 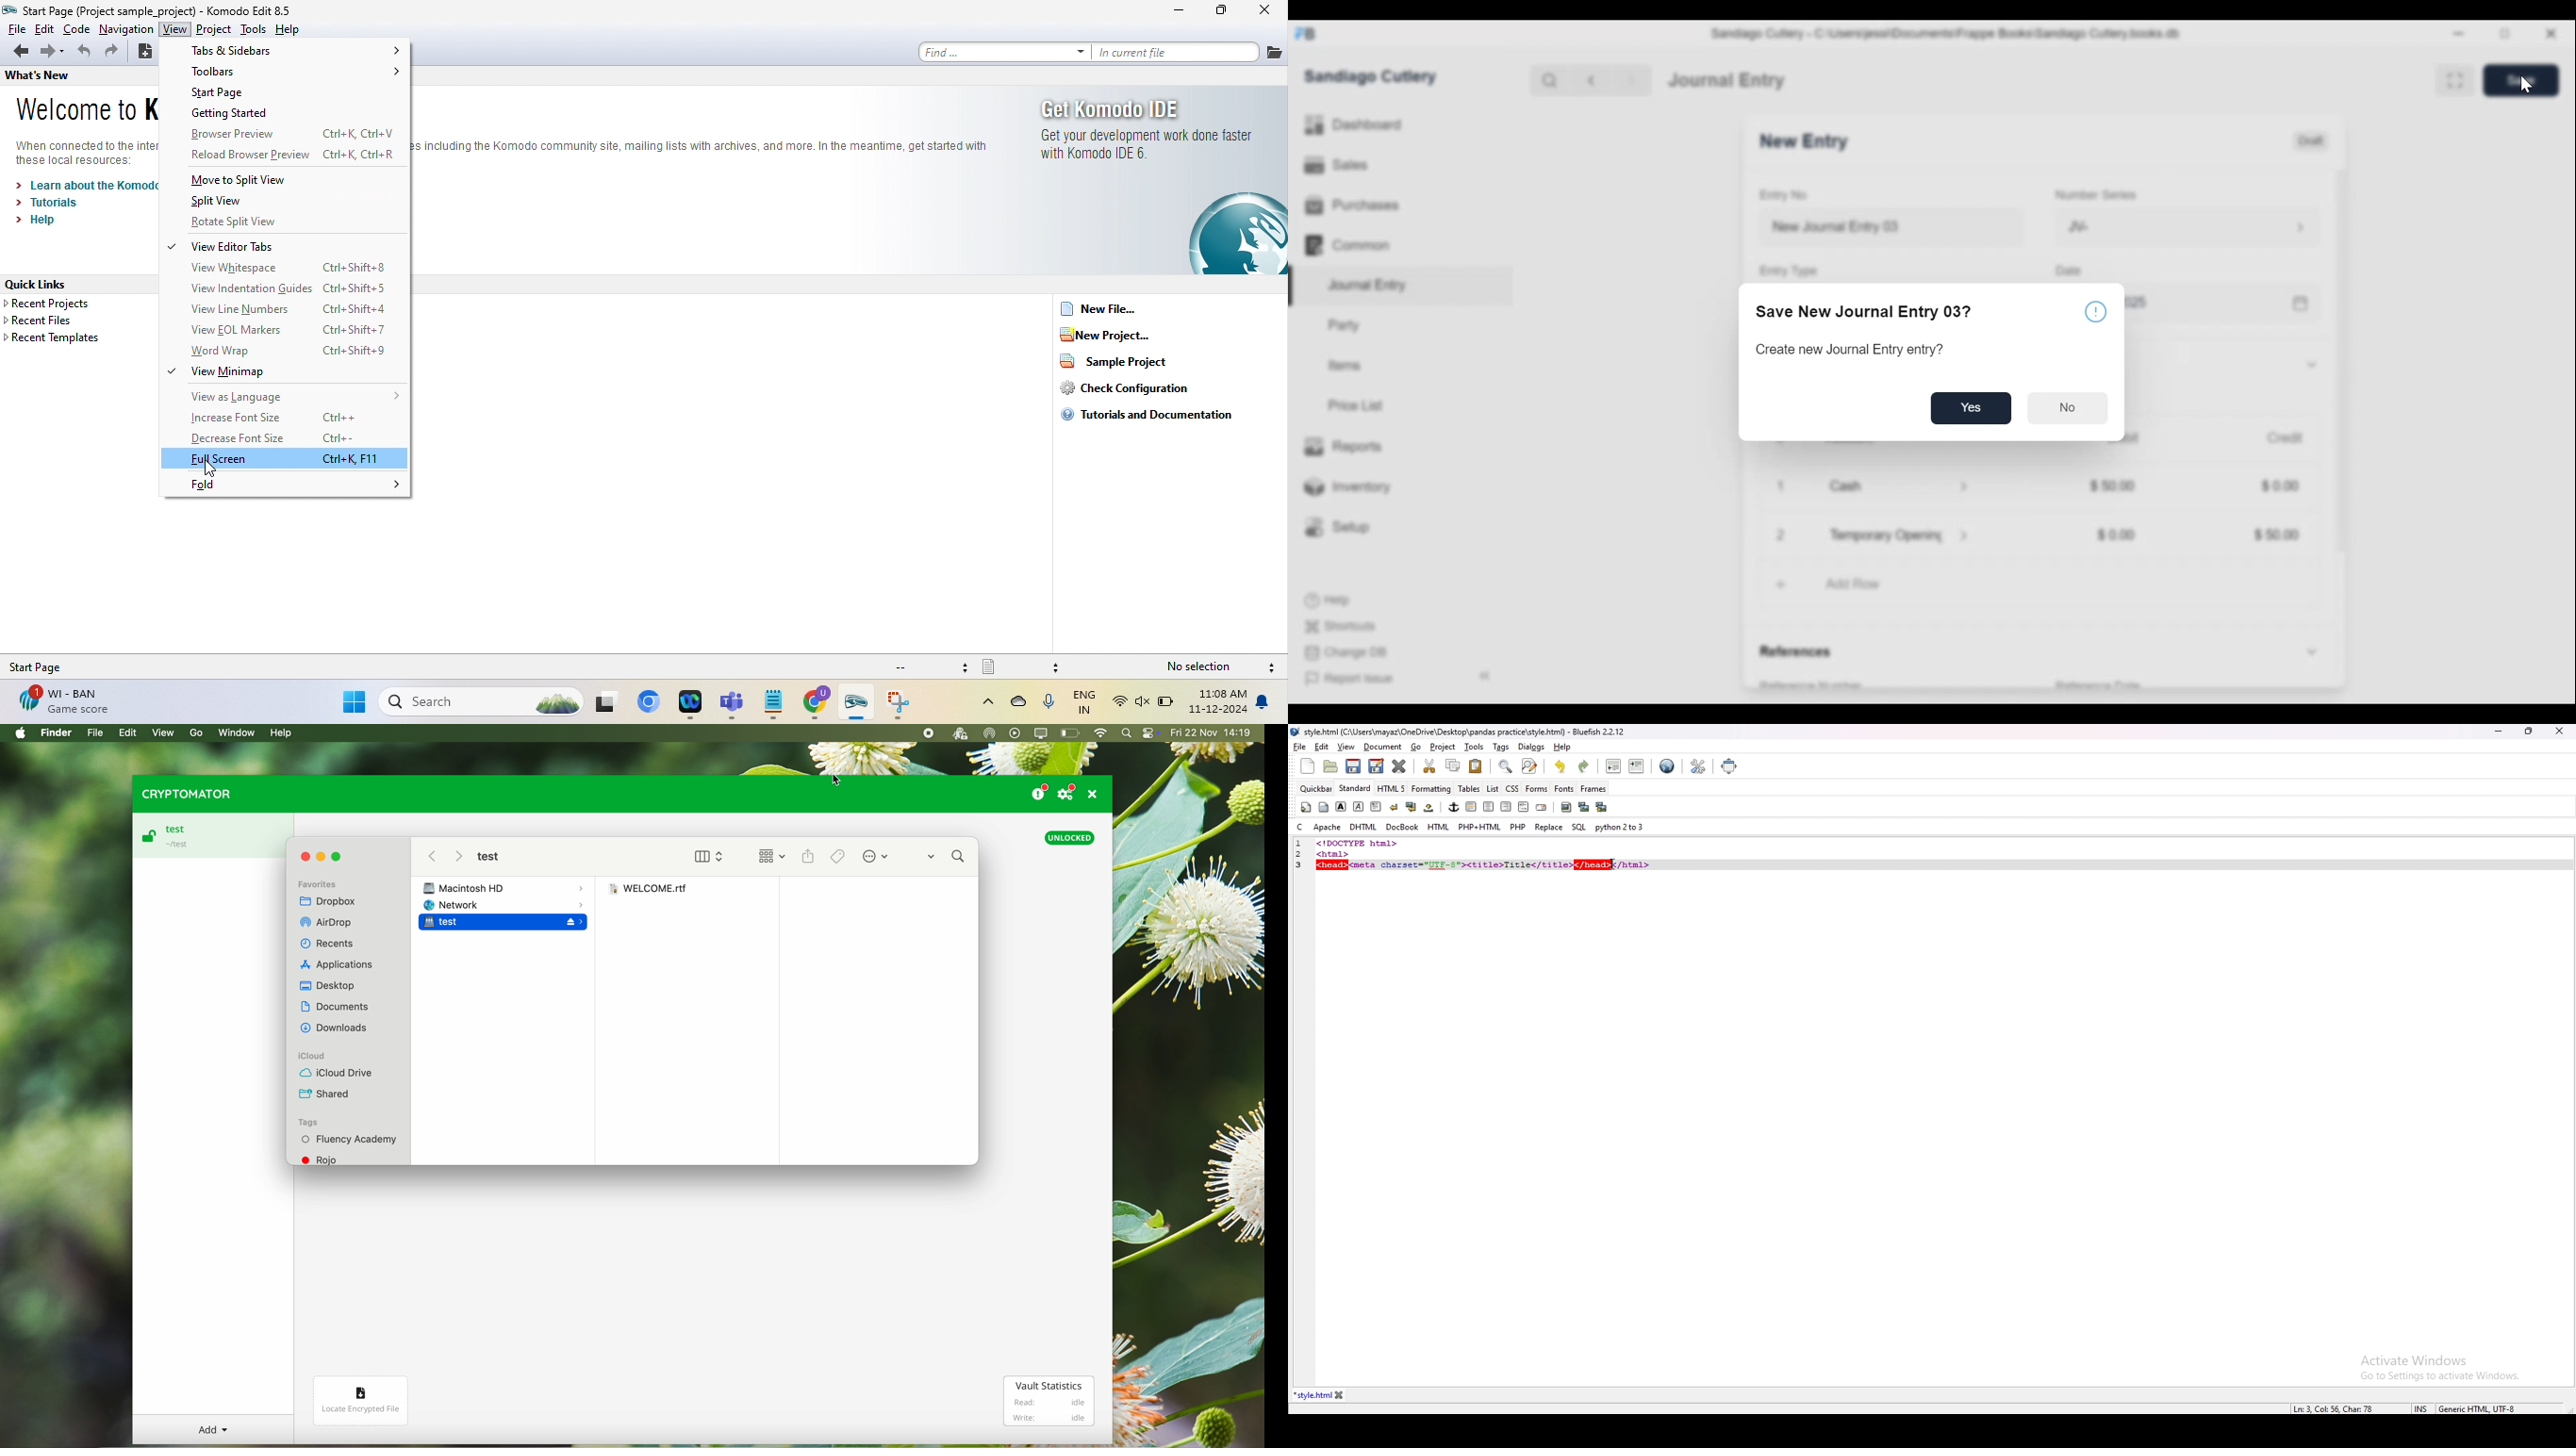 I want to click on copy, so click(x=1454, y=766).